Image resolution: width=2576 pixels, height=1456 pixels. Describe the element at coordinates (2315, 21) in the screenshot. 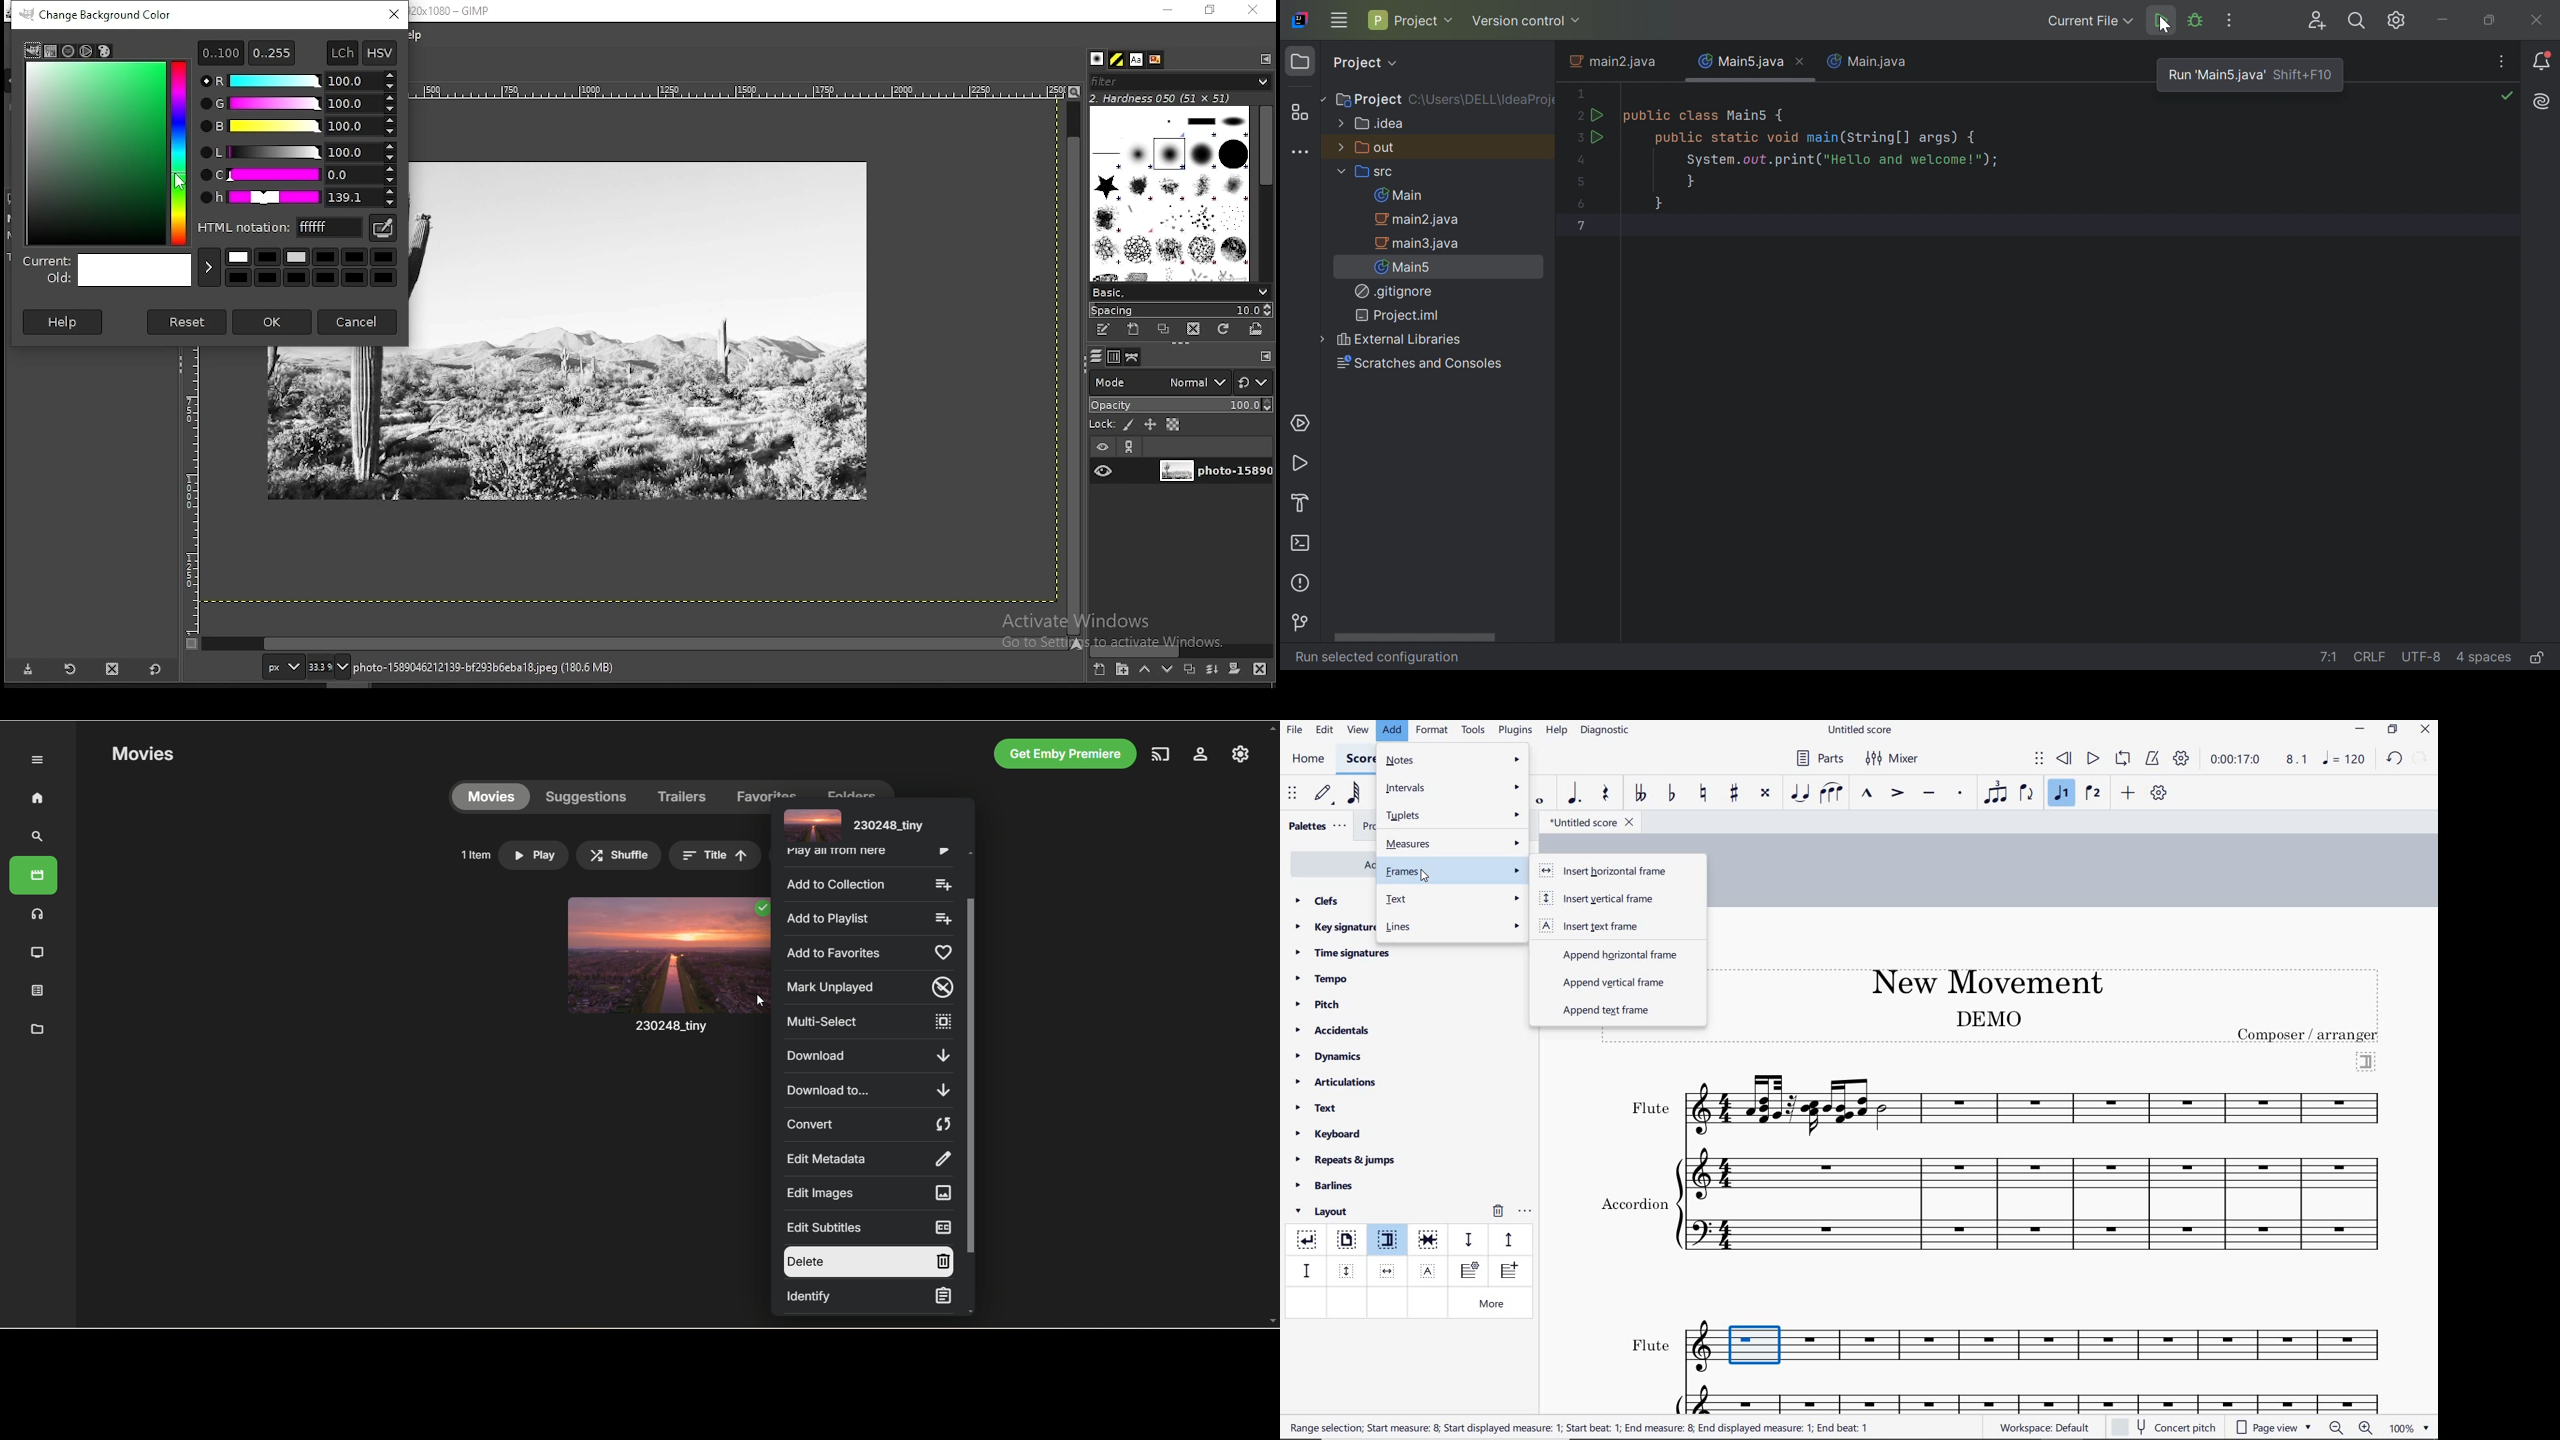

I see `Code With Me` at that location.